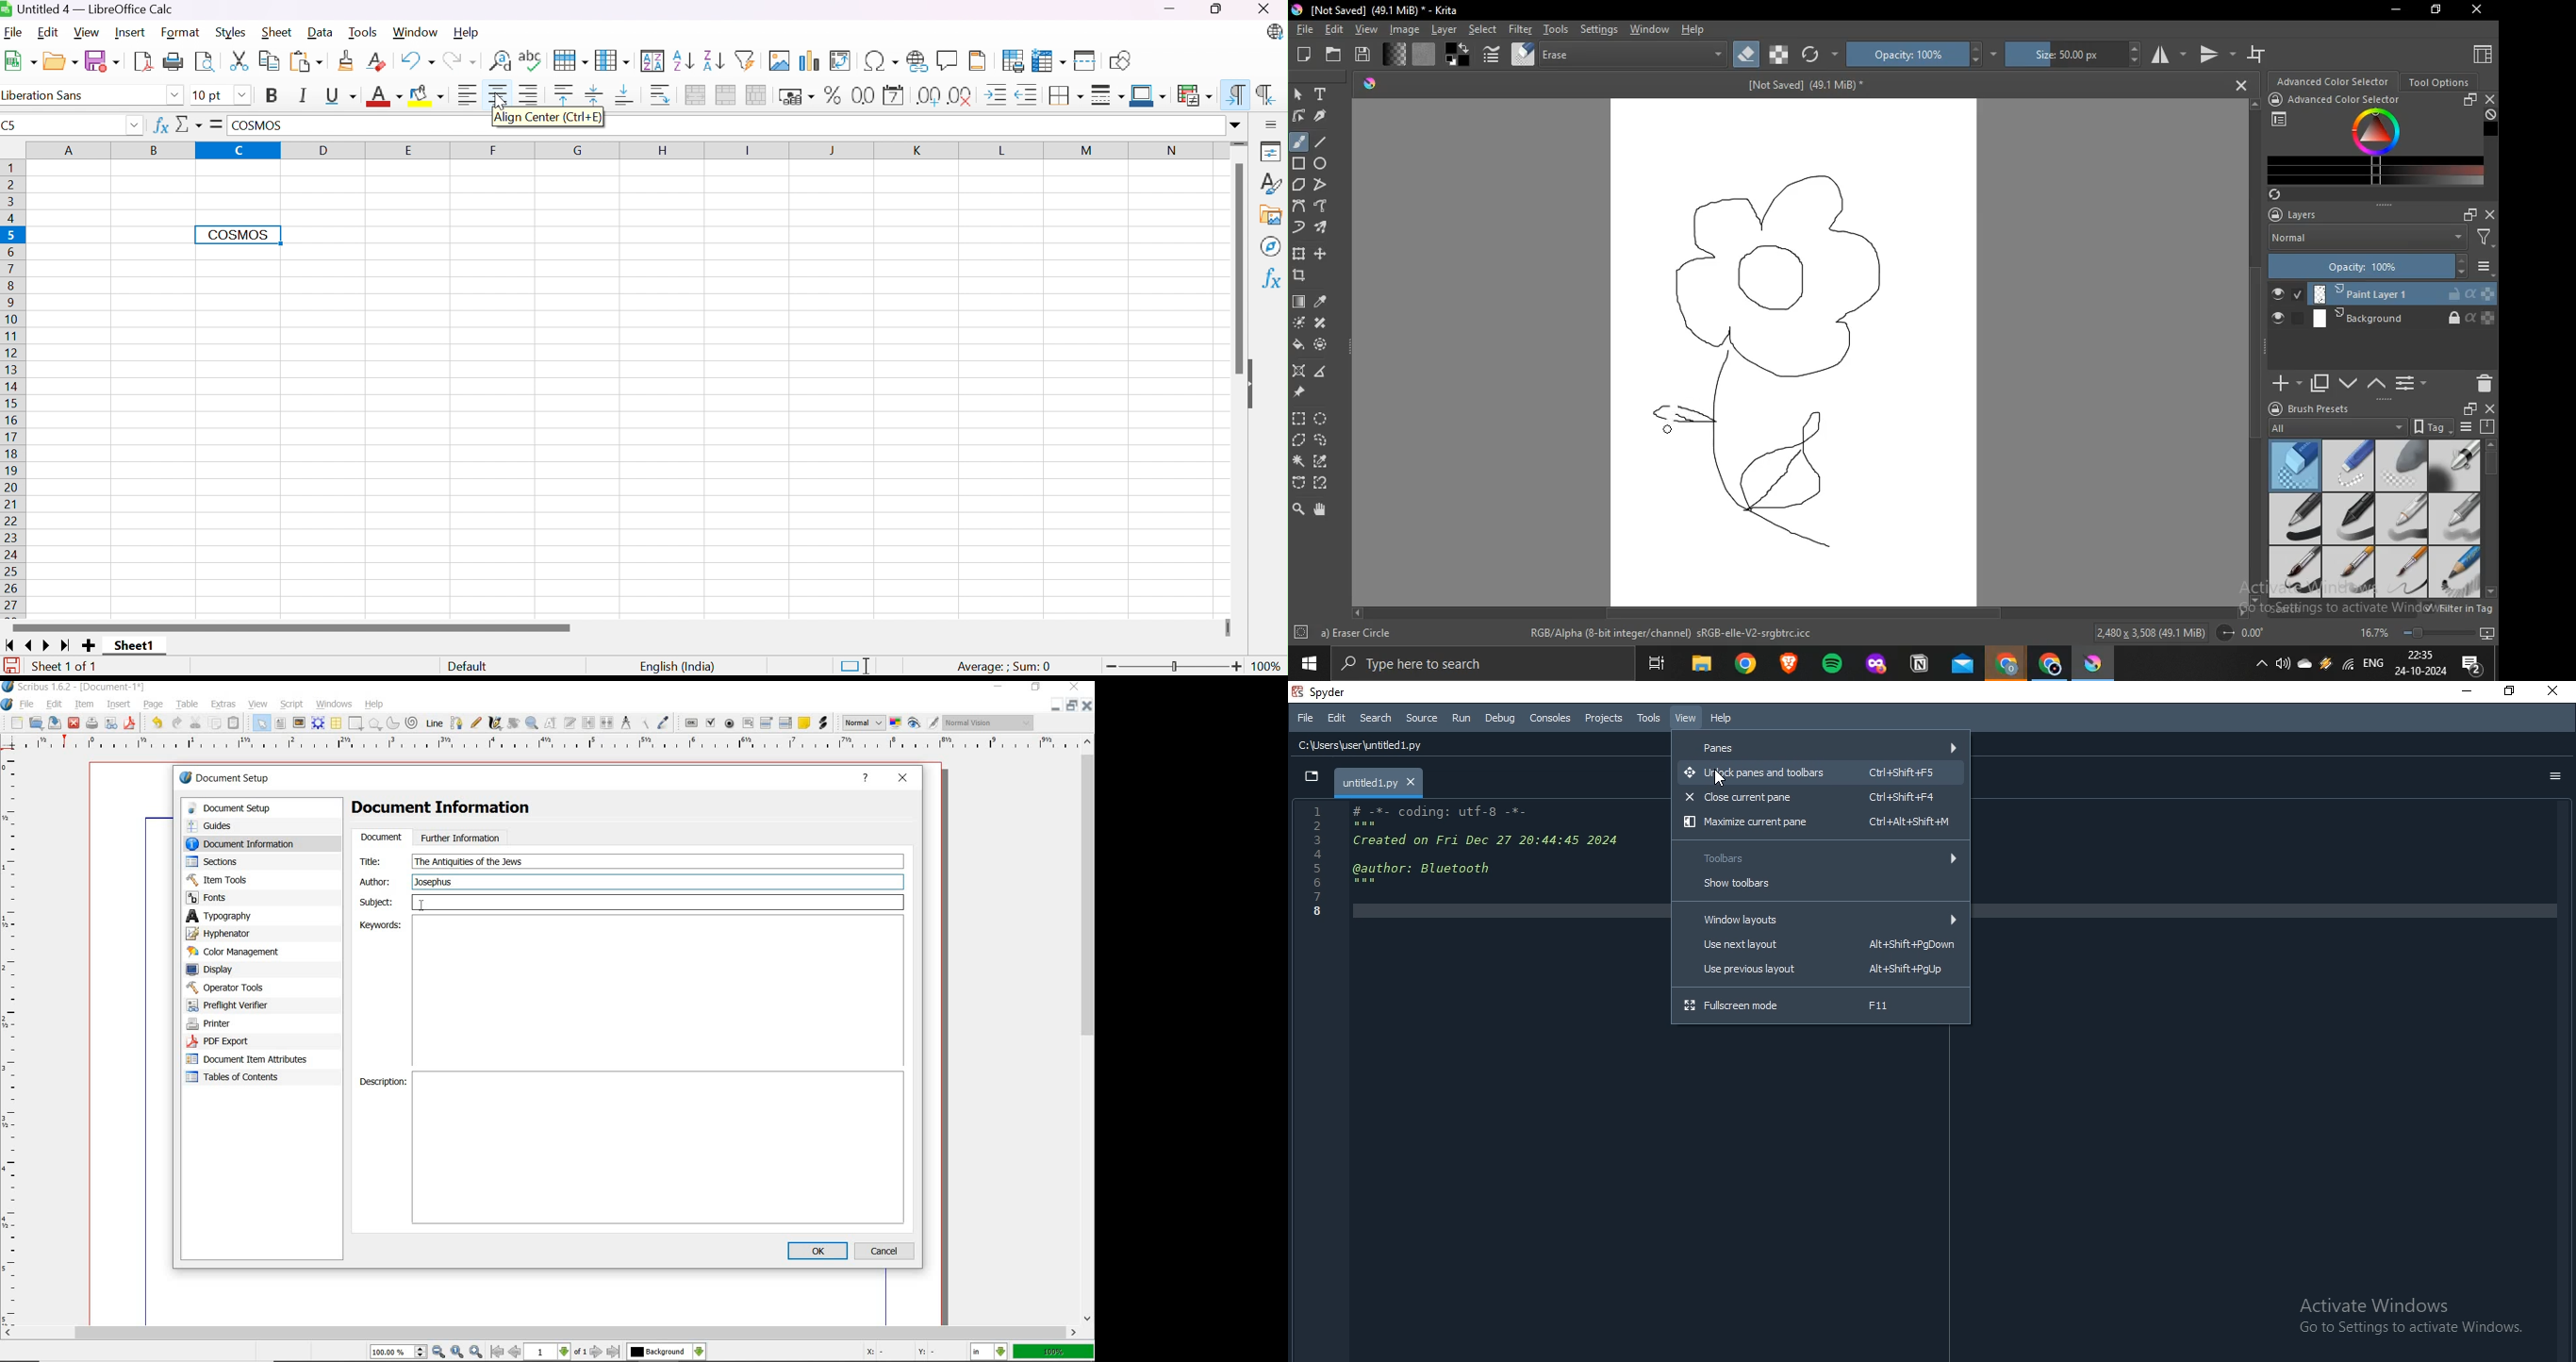 The width and height of the screenshot is (2576, 1372). What do you see at coordinates (997, 96) in the screenshot?
I see `Increase Indent` at bounding box center [997, 96].